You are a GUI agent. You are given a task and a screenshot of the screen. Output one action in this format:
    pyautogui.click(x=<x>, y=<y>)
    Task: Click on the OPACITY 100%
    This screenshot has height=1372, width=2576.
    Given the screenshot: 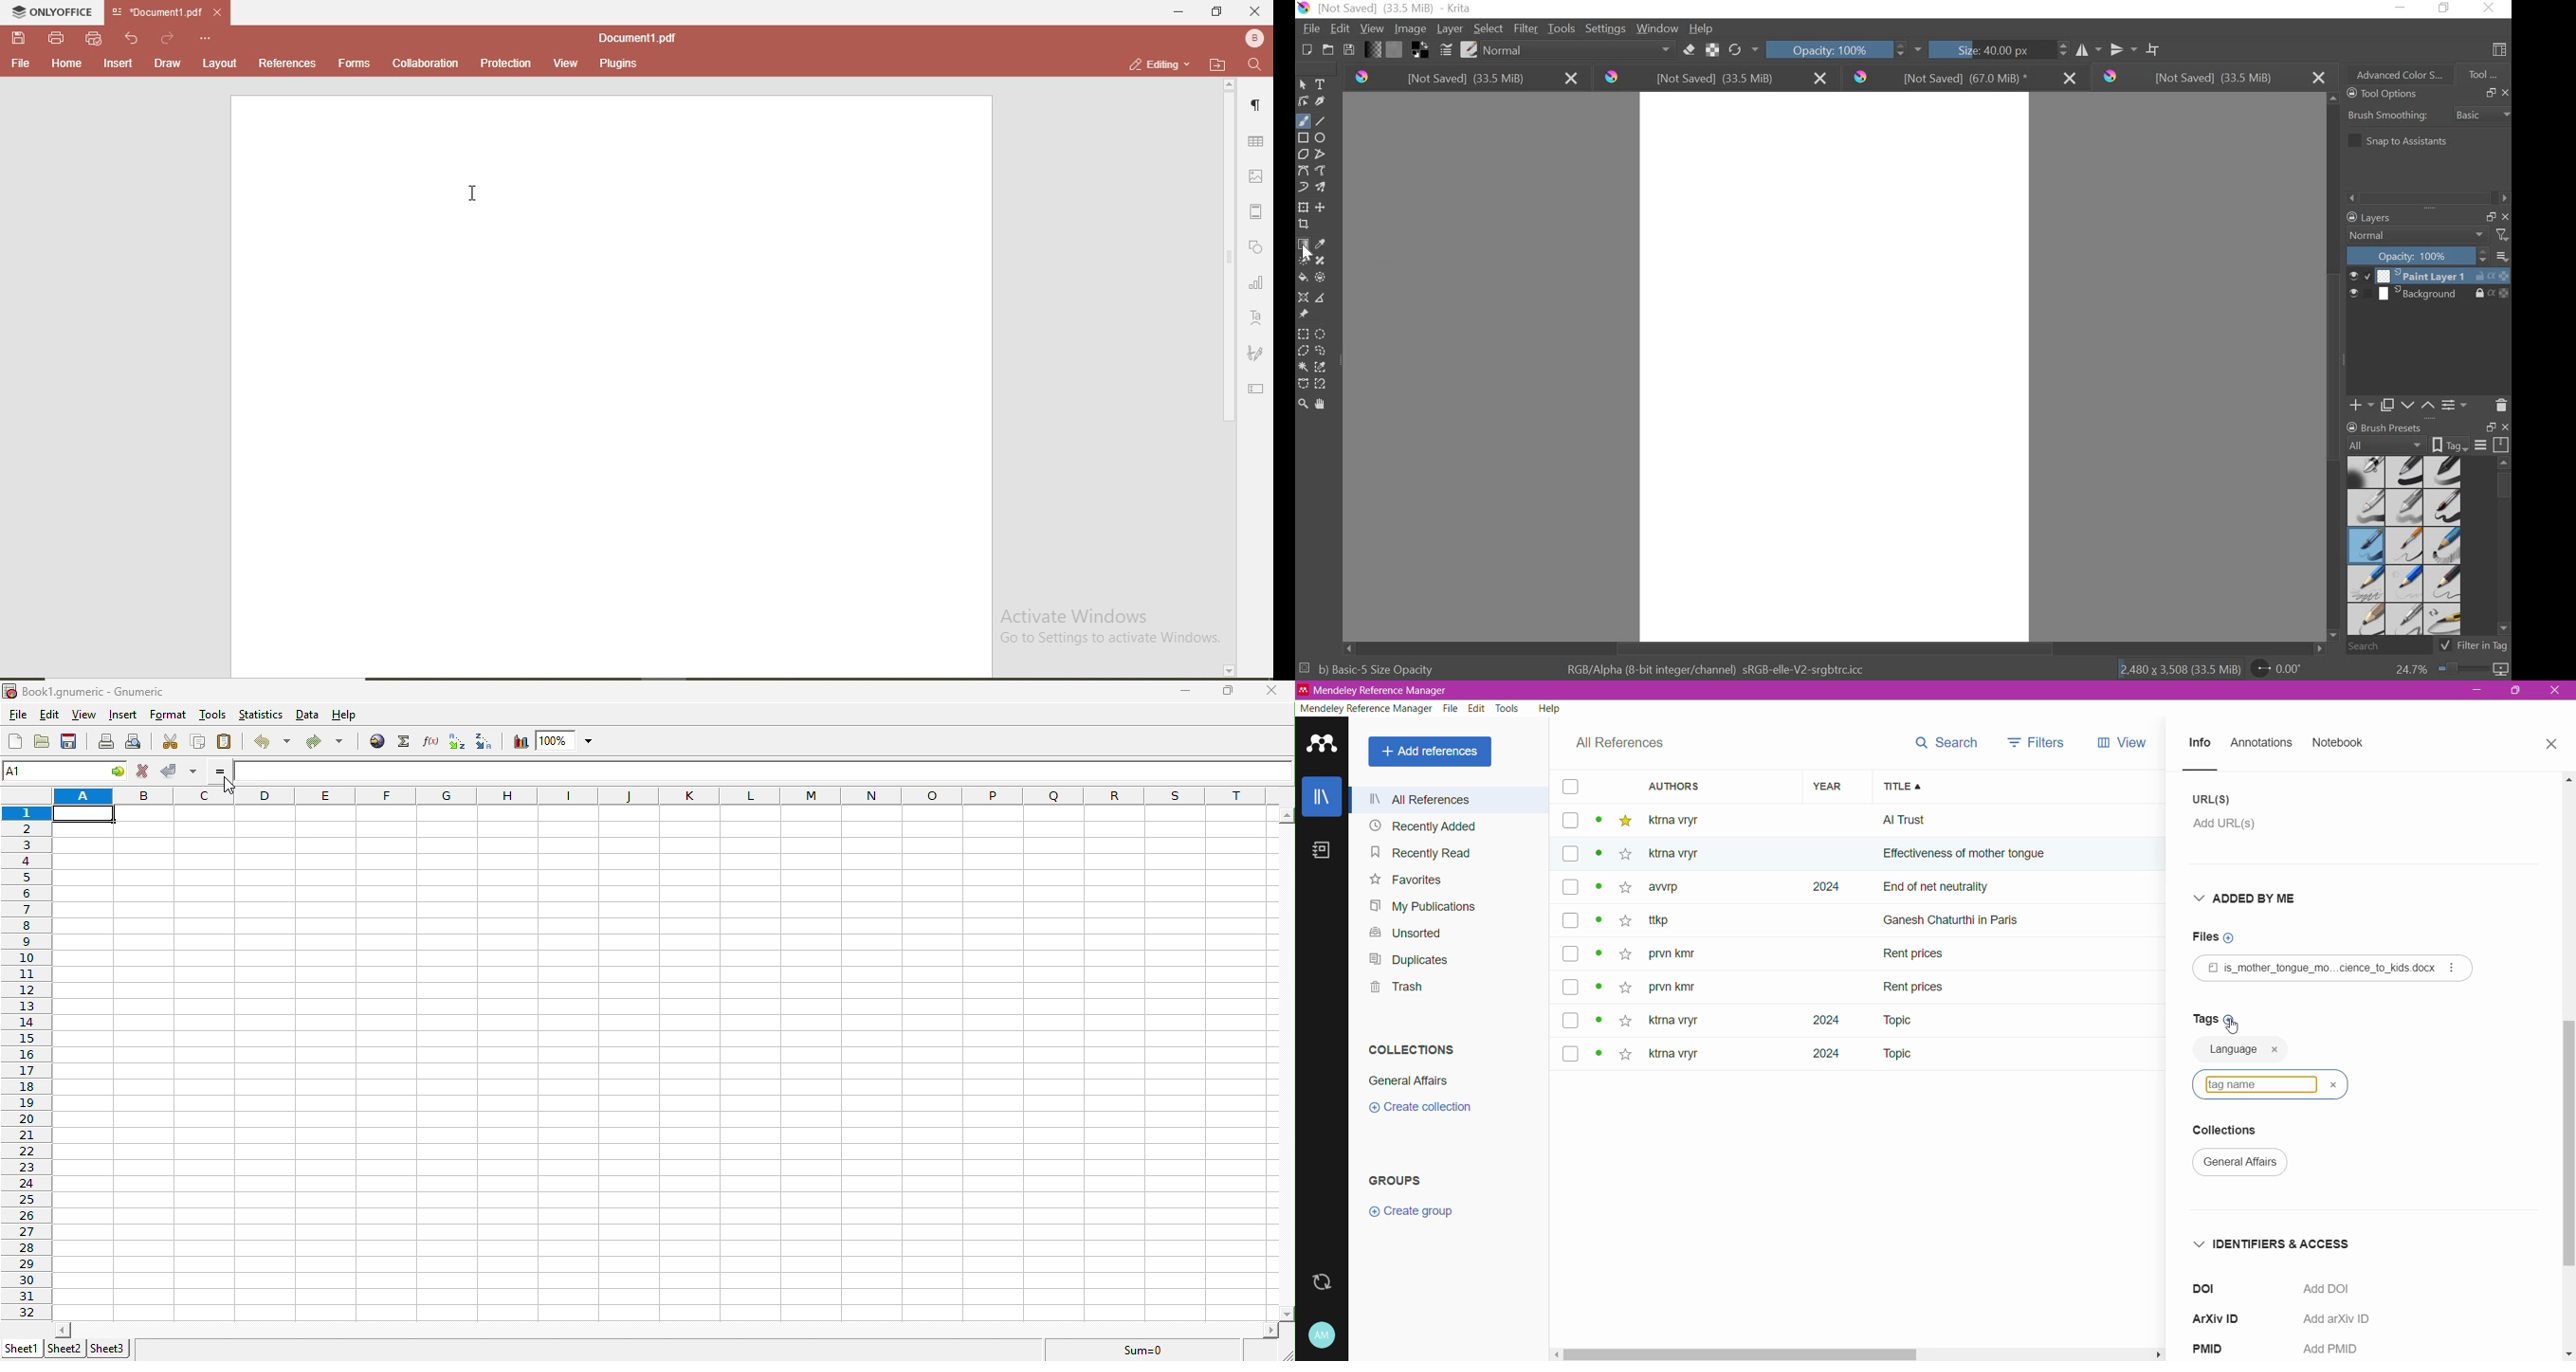 What is the action you would take?
    pyautogui.click(x=1836, y=49)
    